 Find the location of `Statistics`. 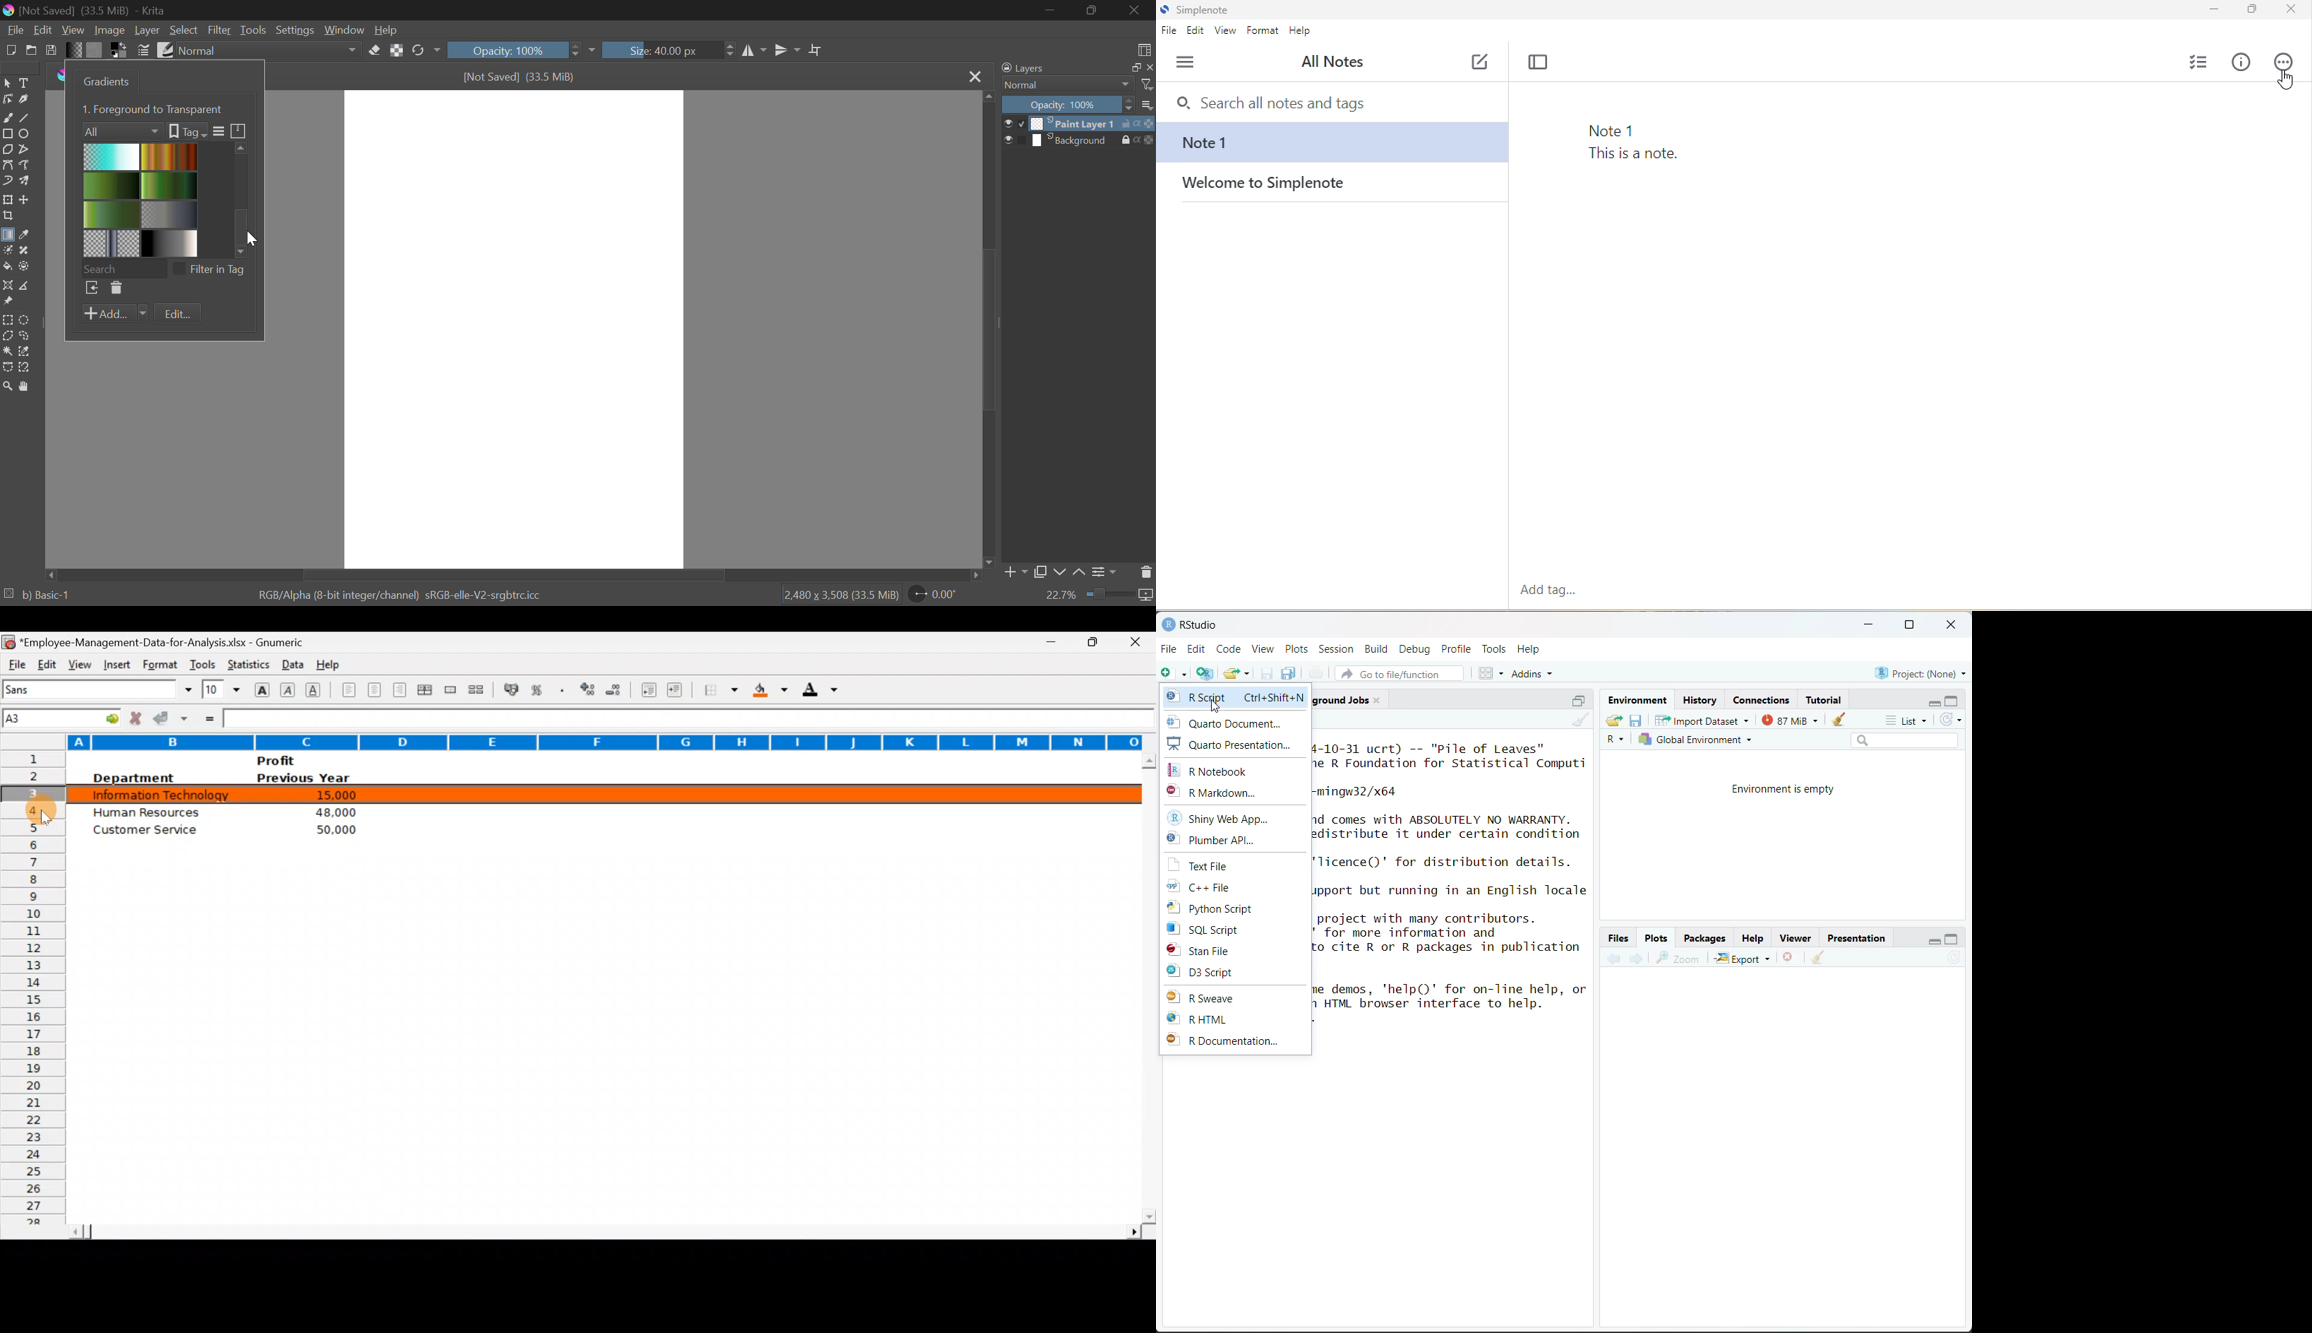

Statistics is located at coordinates (247, 662).